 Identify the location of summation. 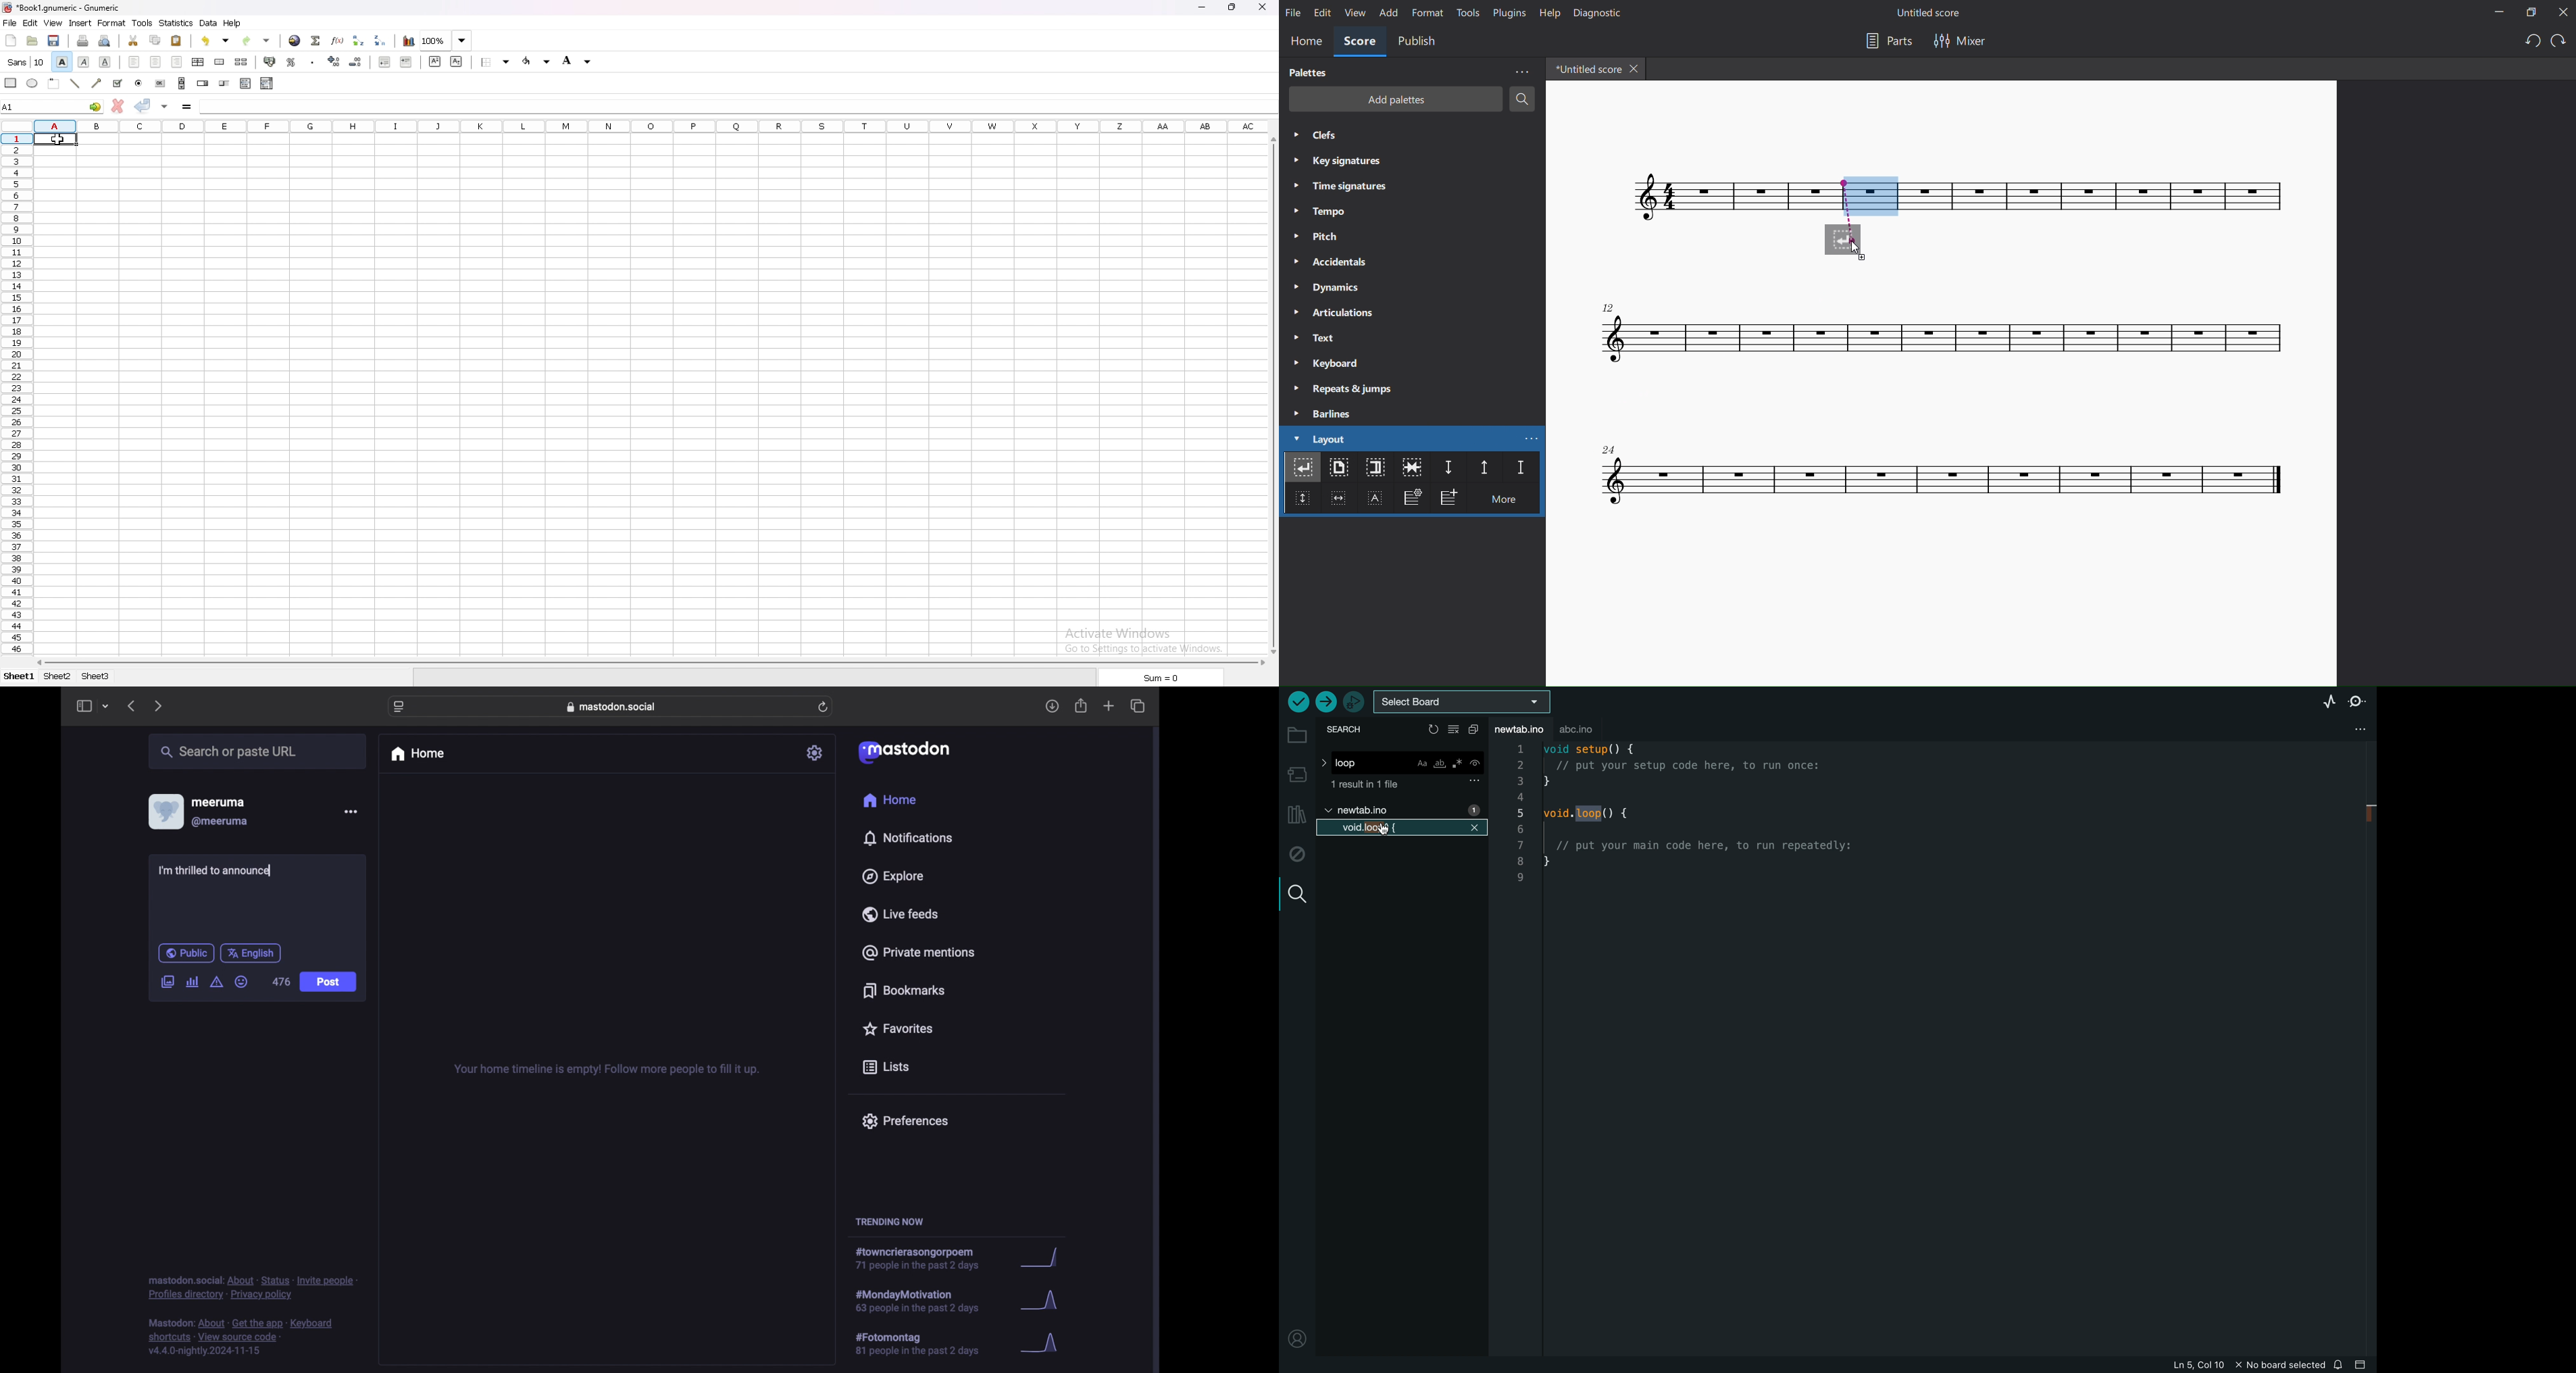
(315, 41).